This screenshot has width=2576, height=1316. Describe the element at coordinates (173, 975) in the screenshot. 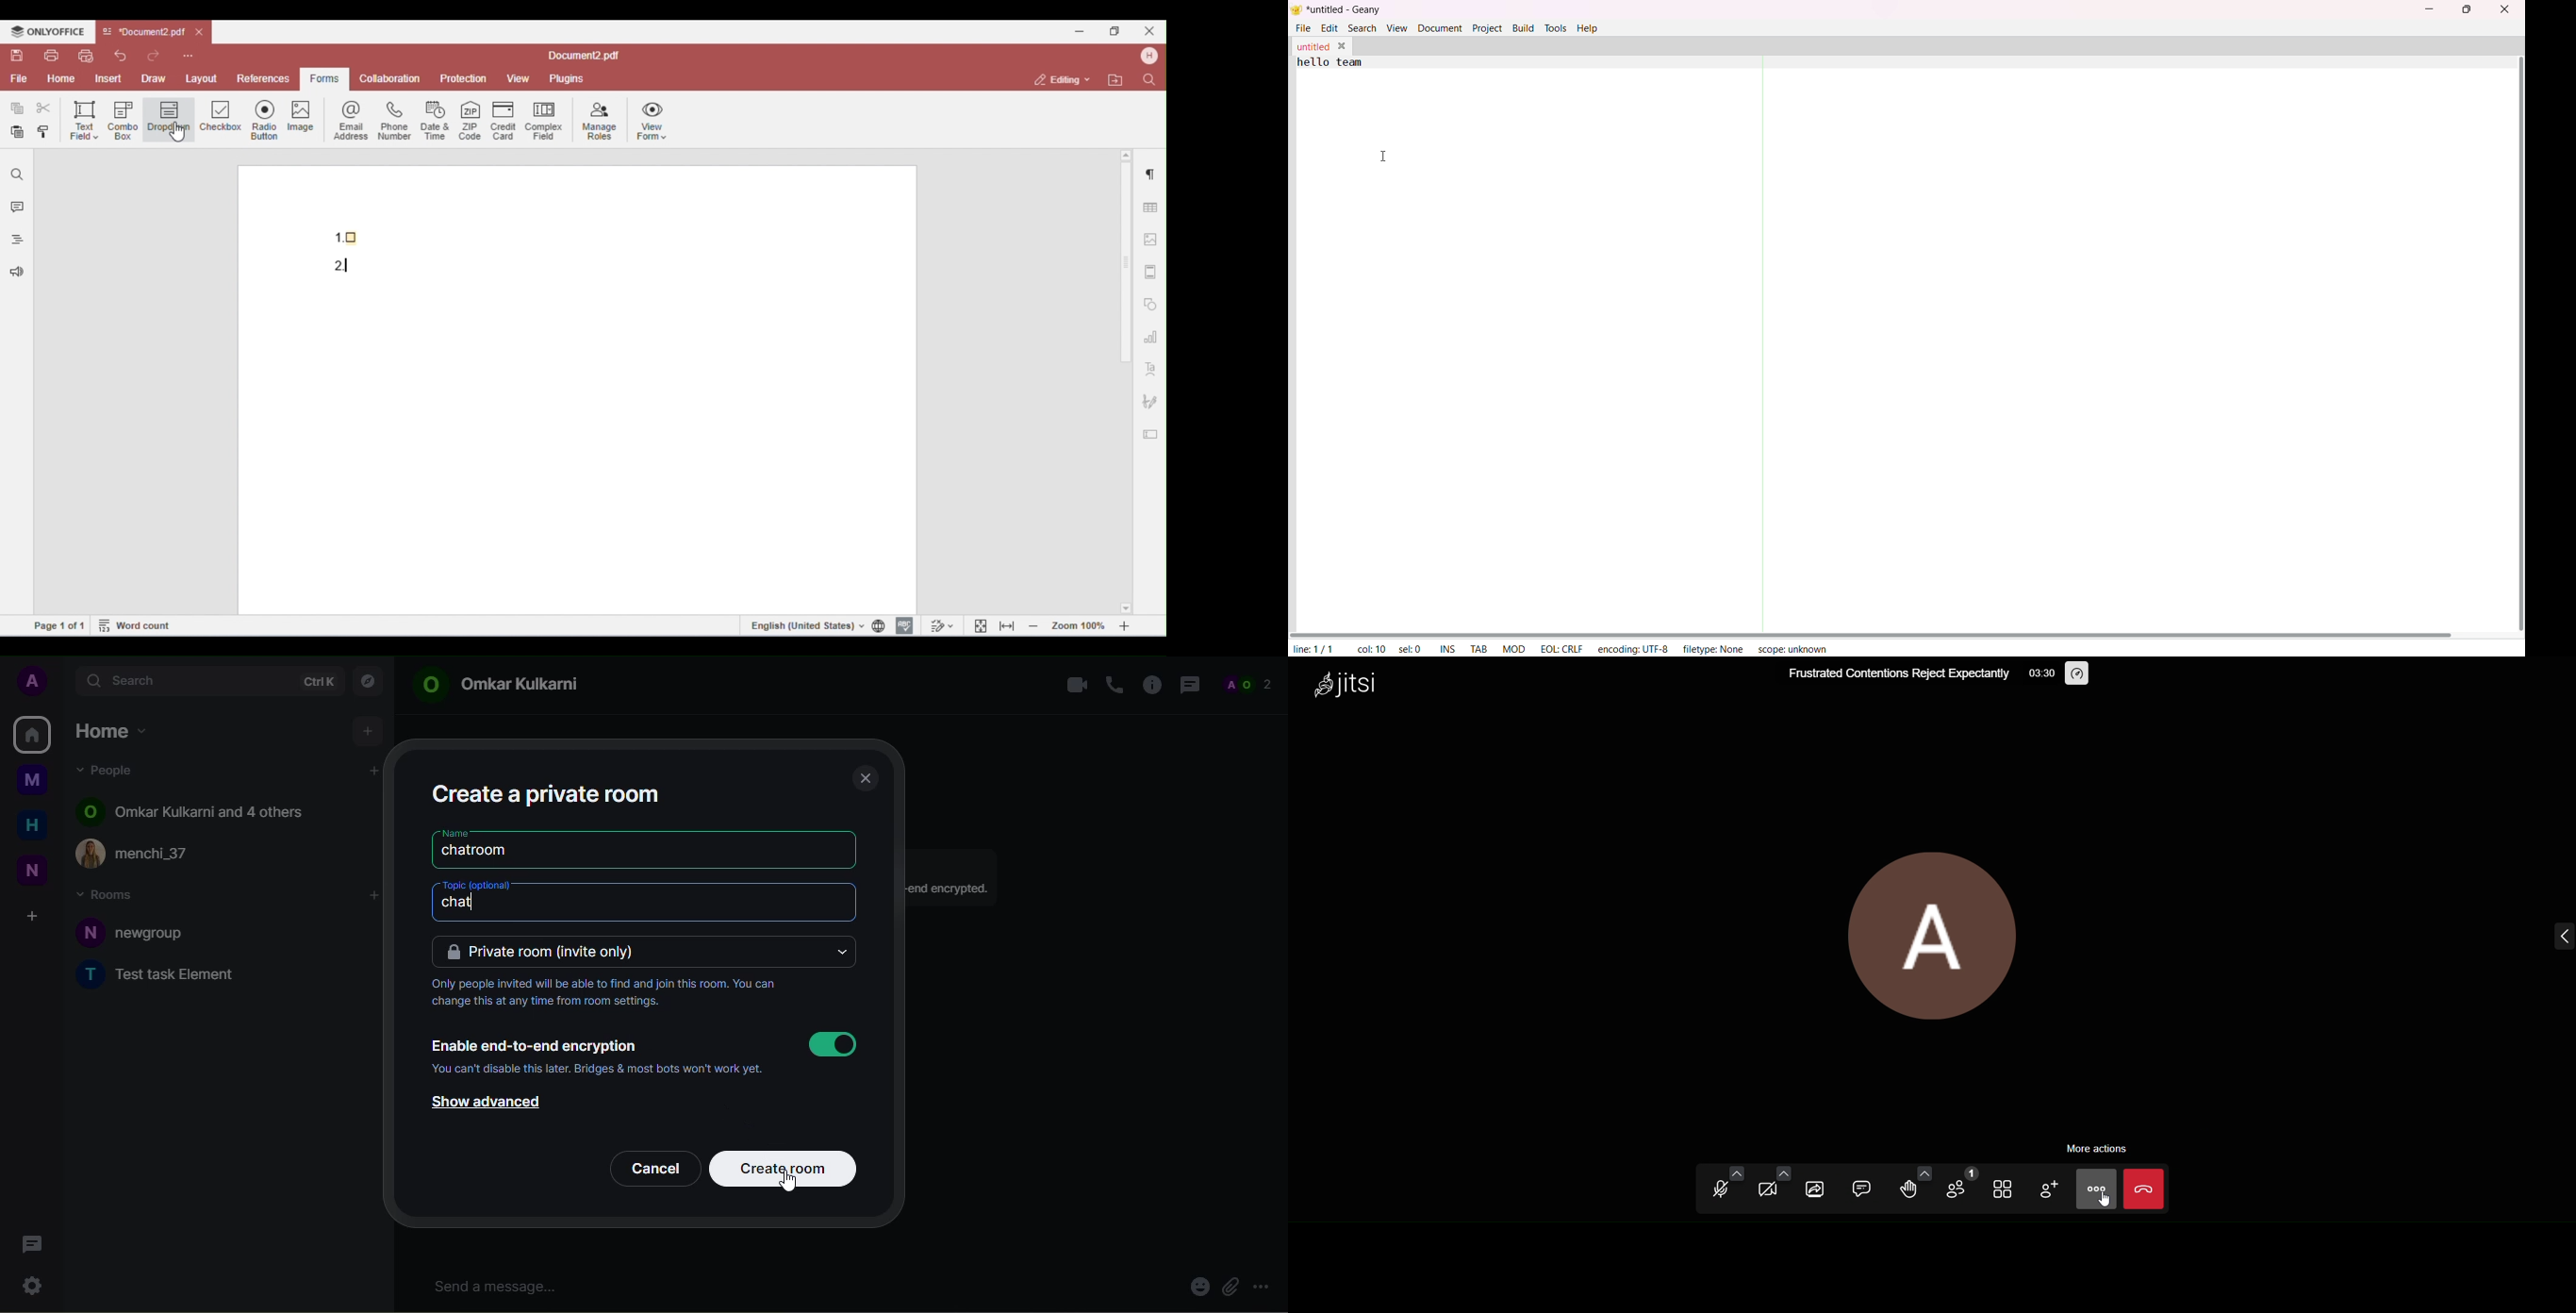

I see `T Test task Element` at that location.